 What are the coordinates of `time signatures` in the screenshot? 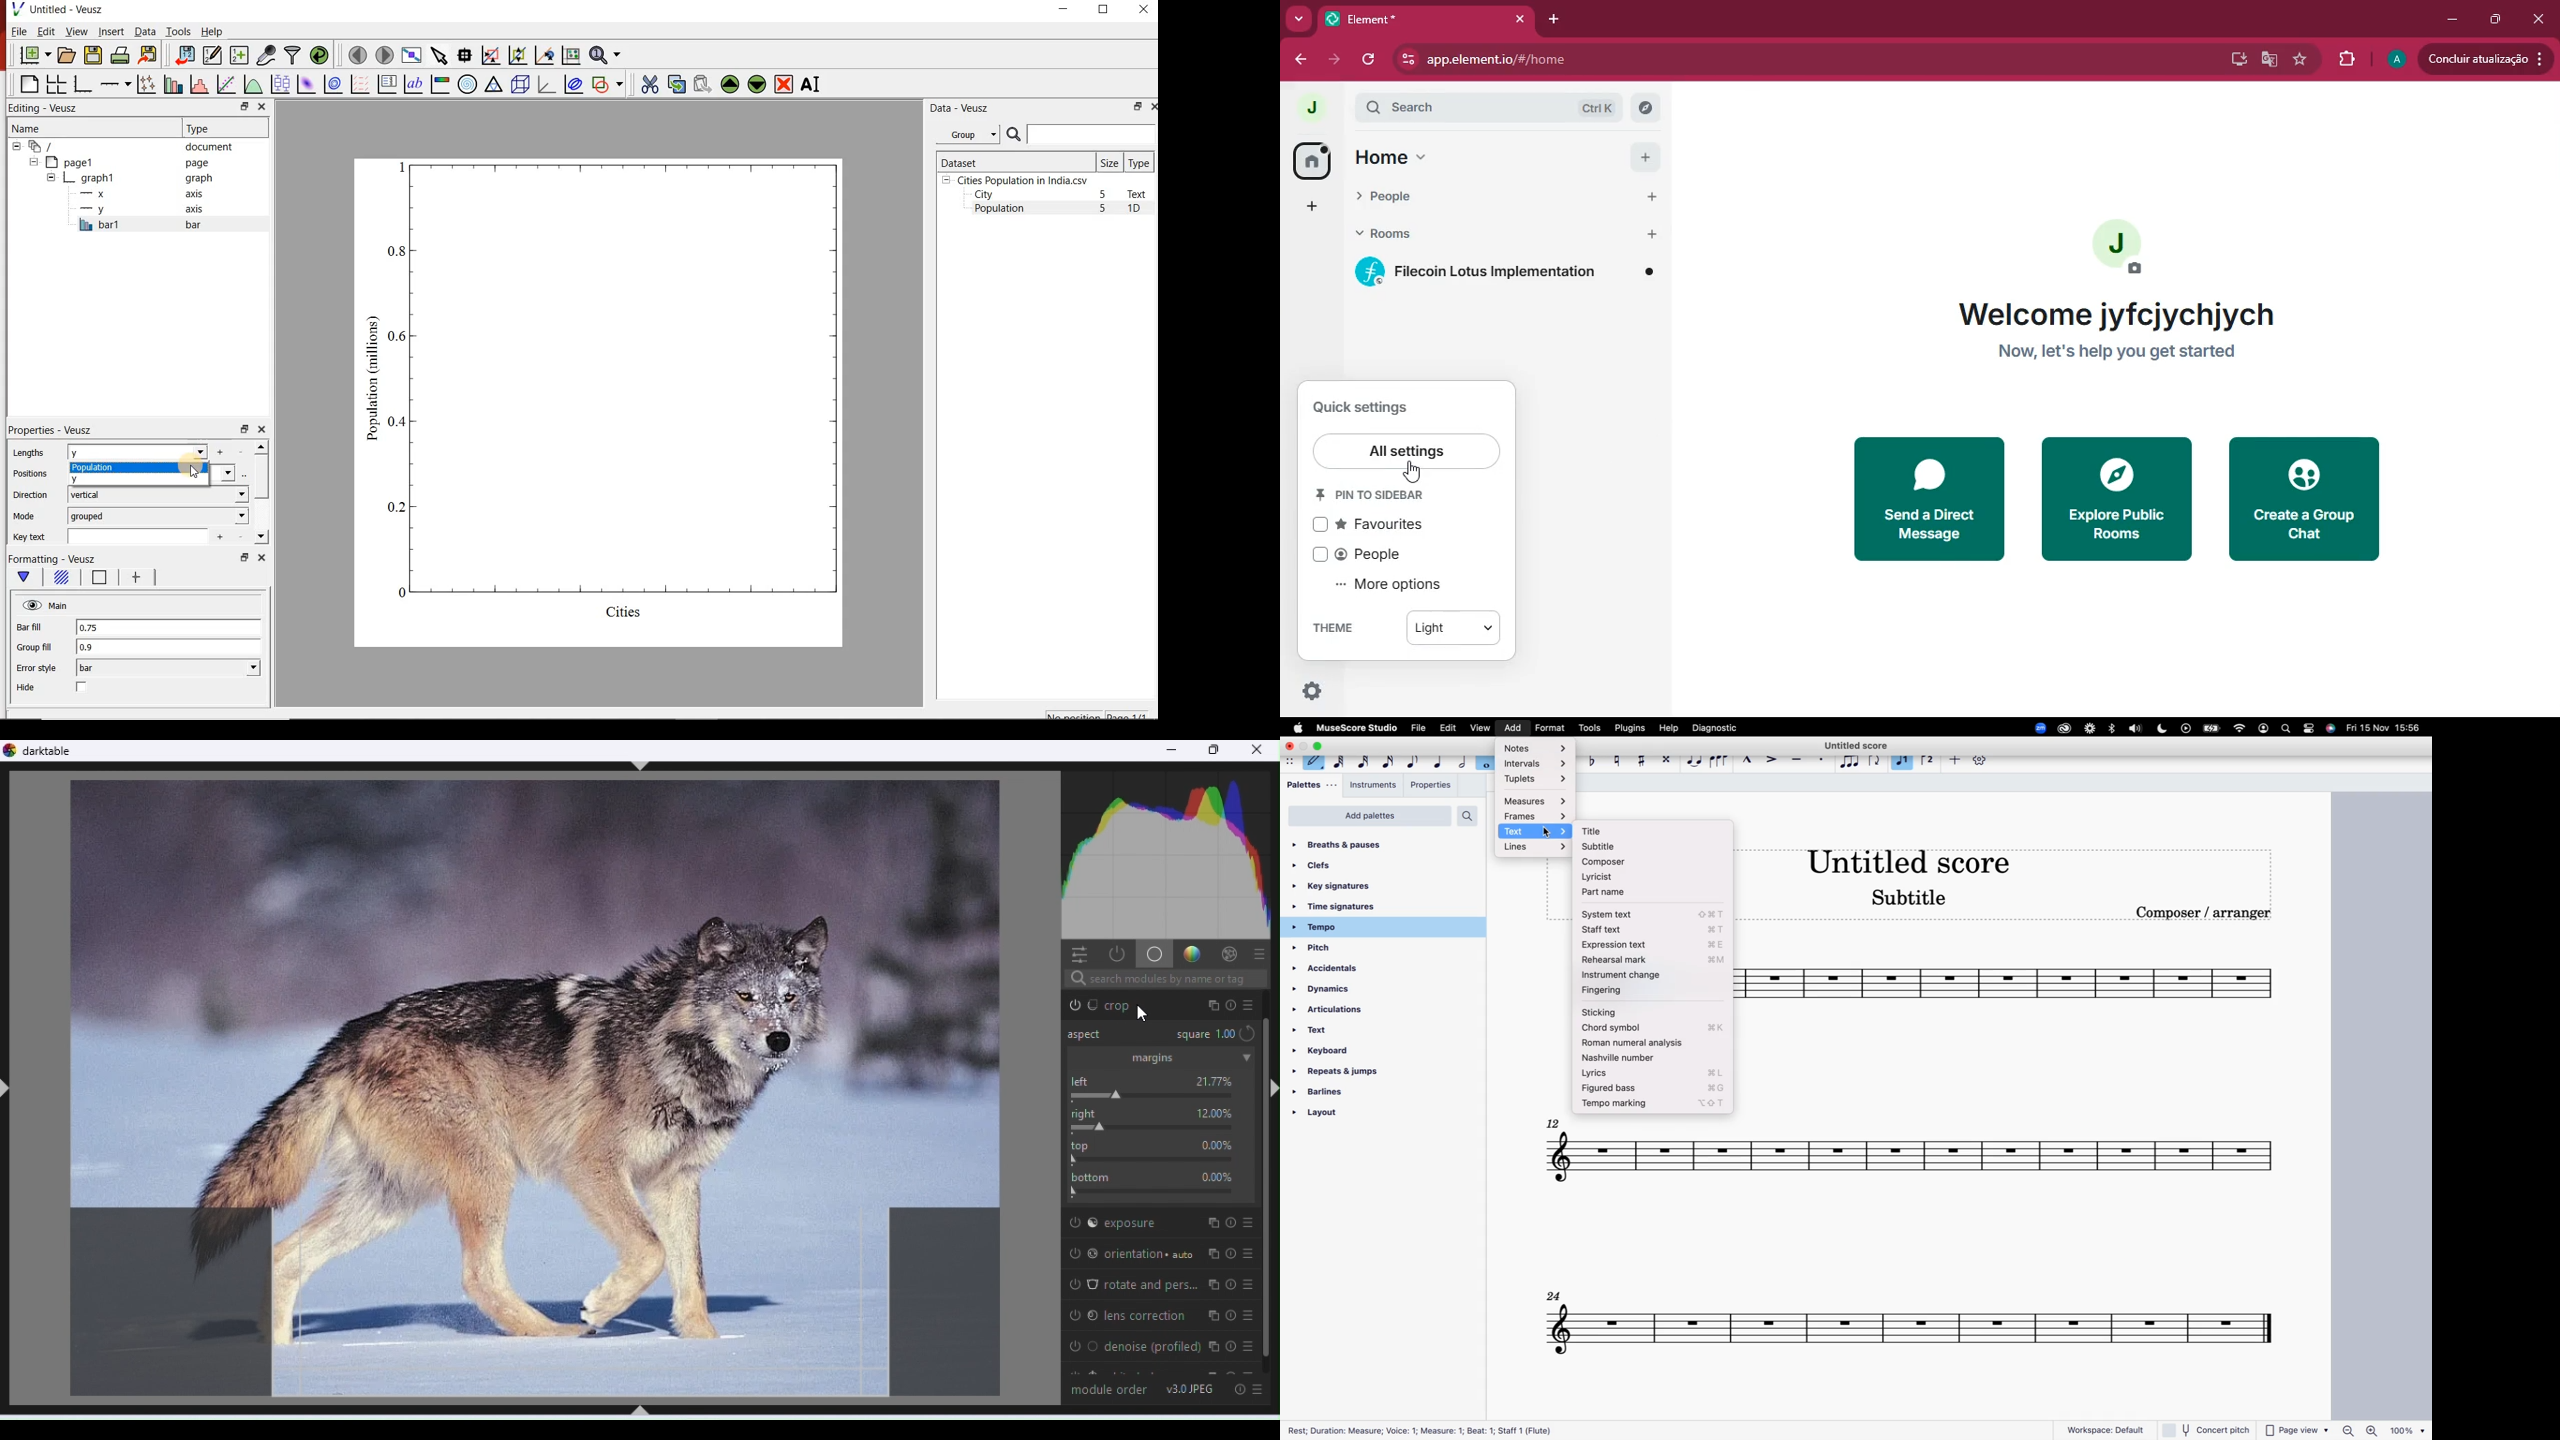 It's located at (1378, 907).